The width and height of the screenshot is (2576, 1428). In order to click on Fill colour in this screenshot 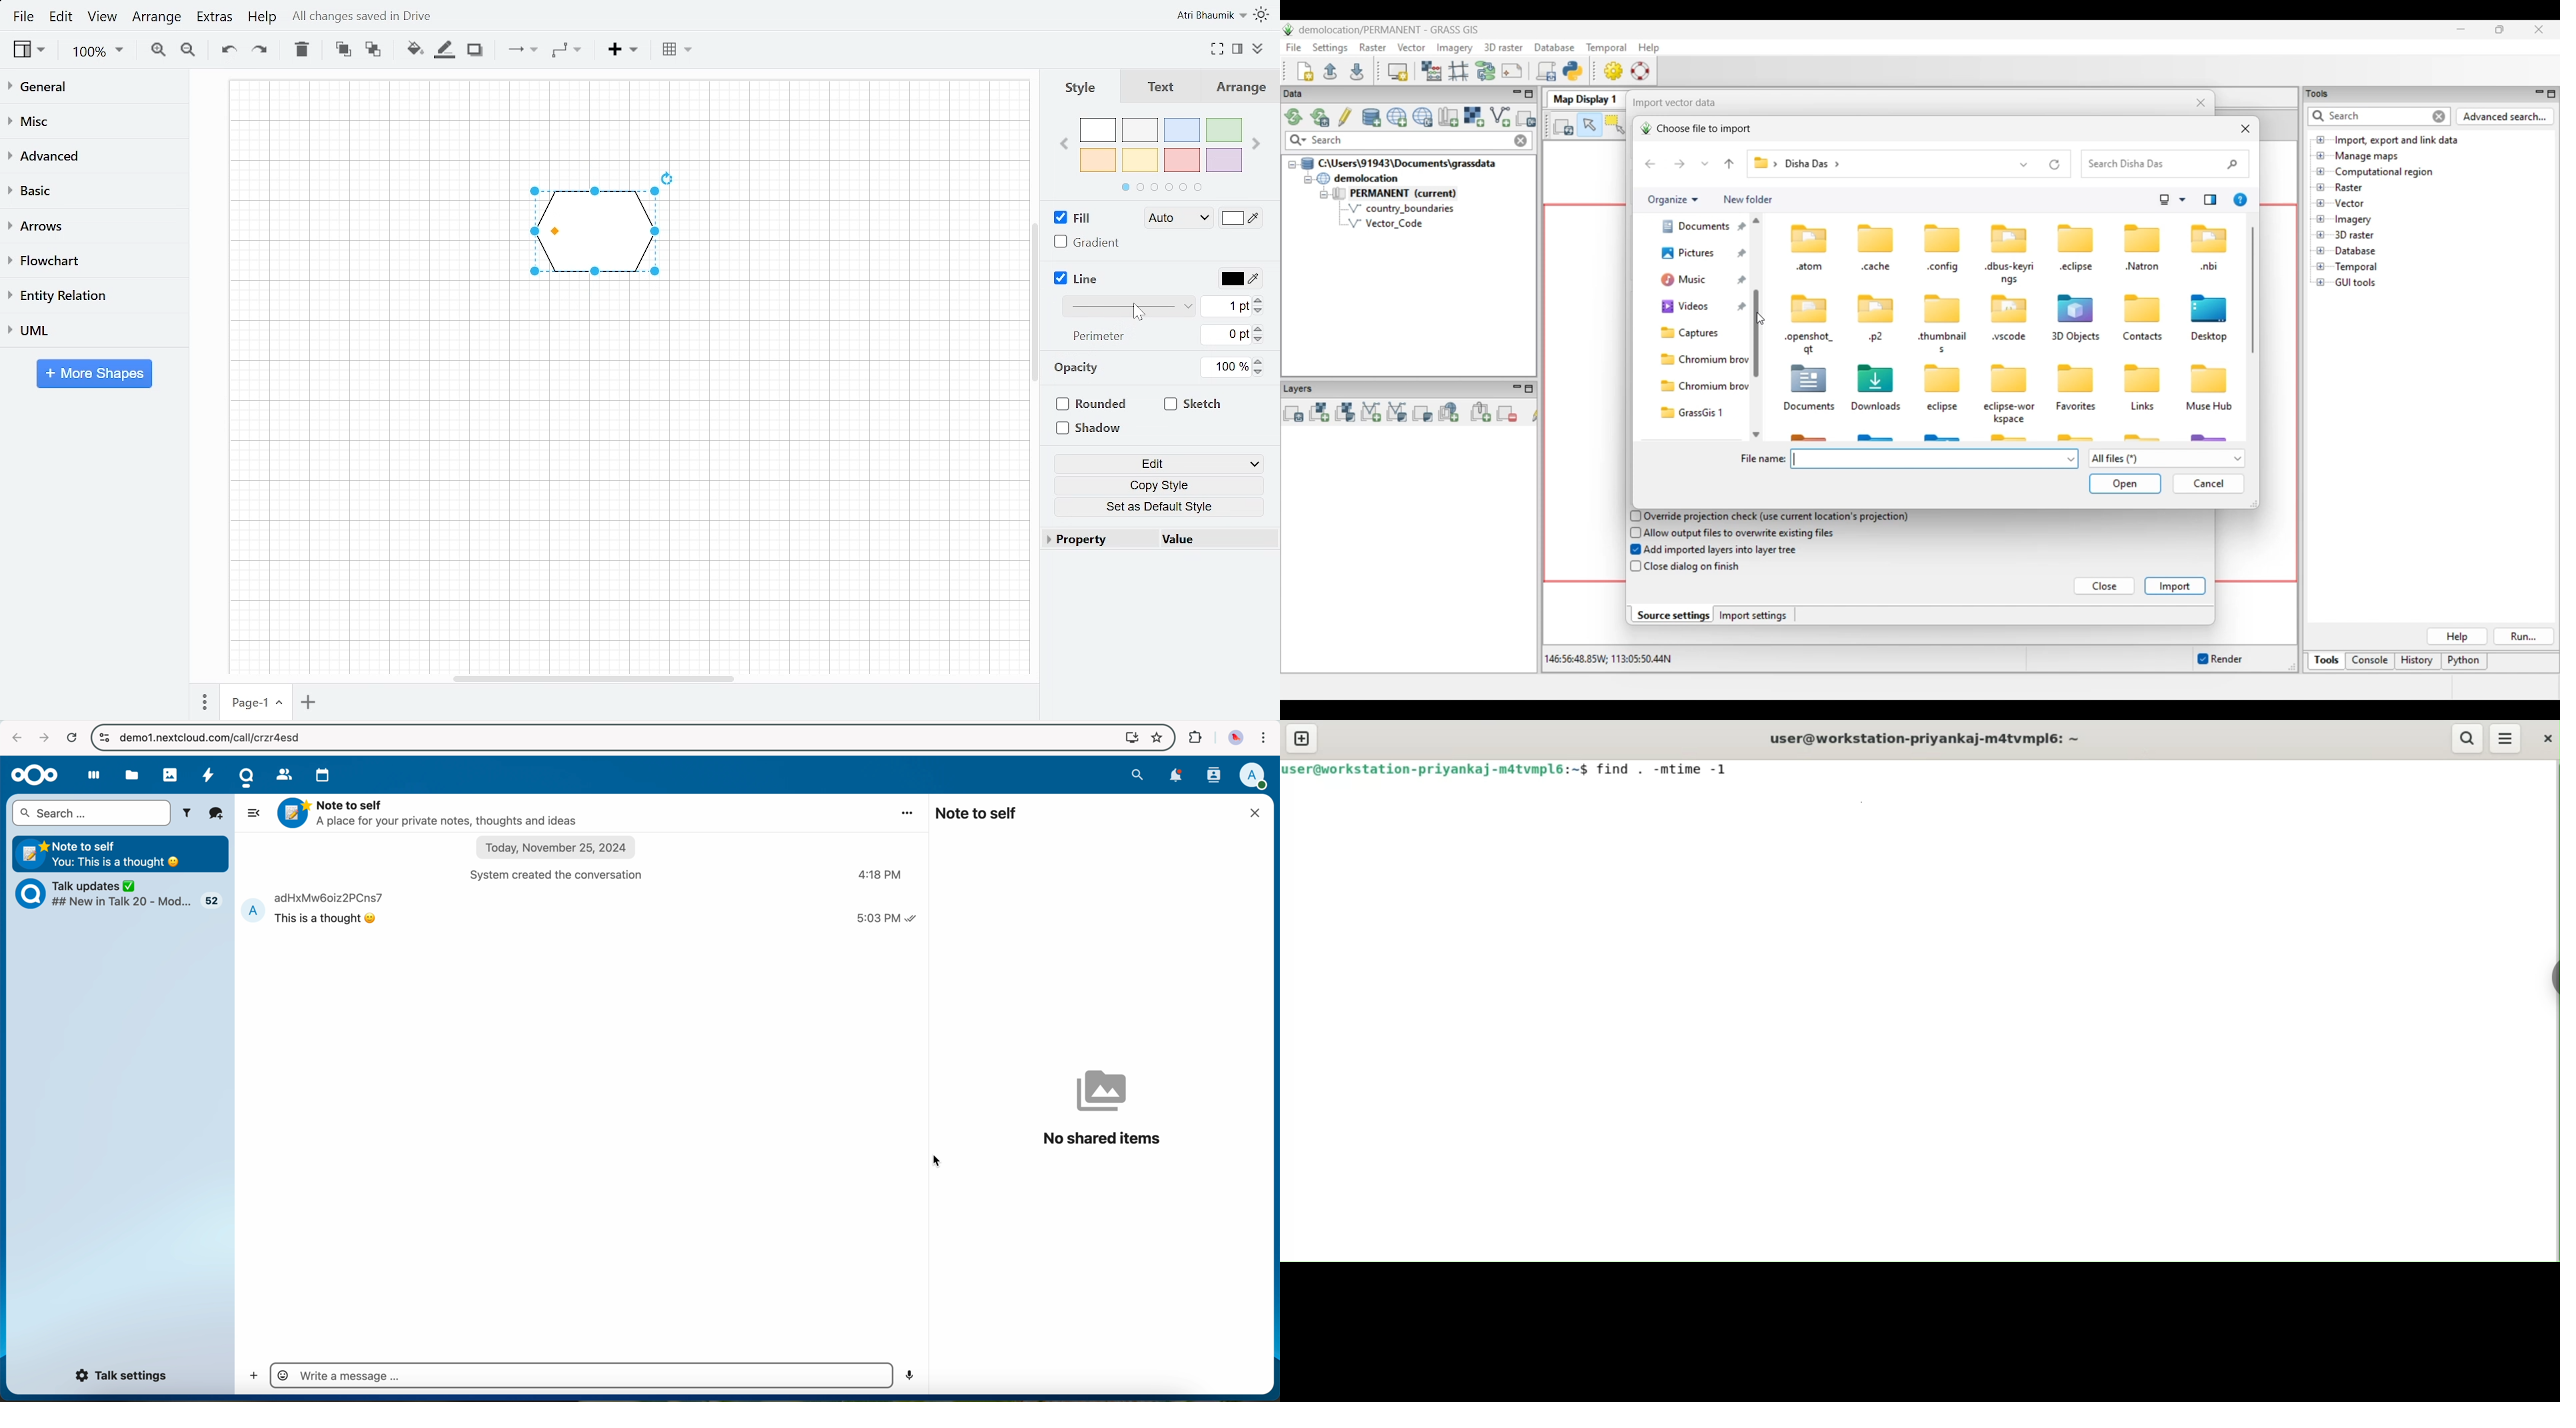, I will do `click(414, 50)`.